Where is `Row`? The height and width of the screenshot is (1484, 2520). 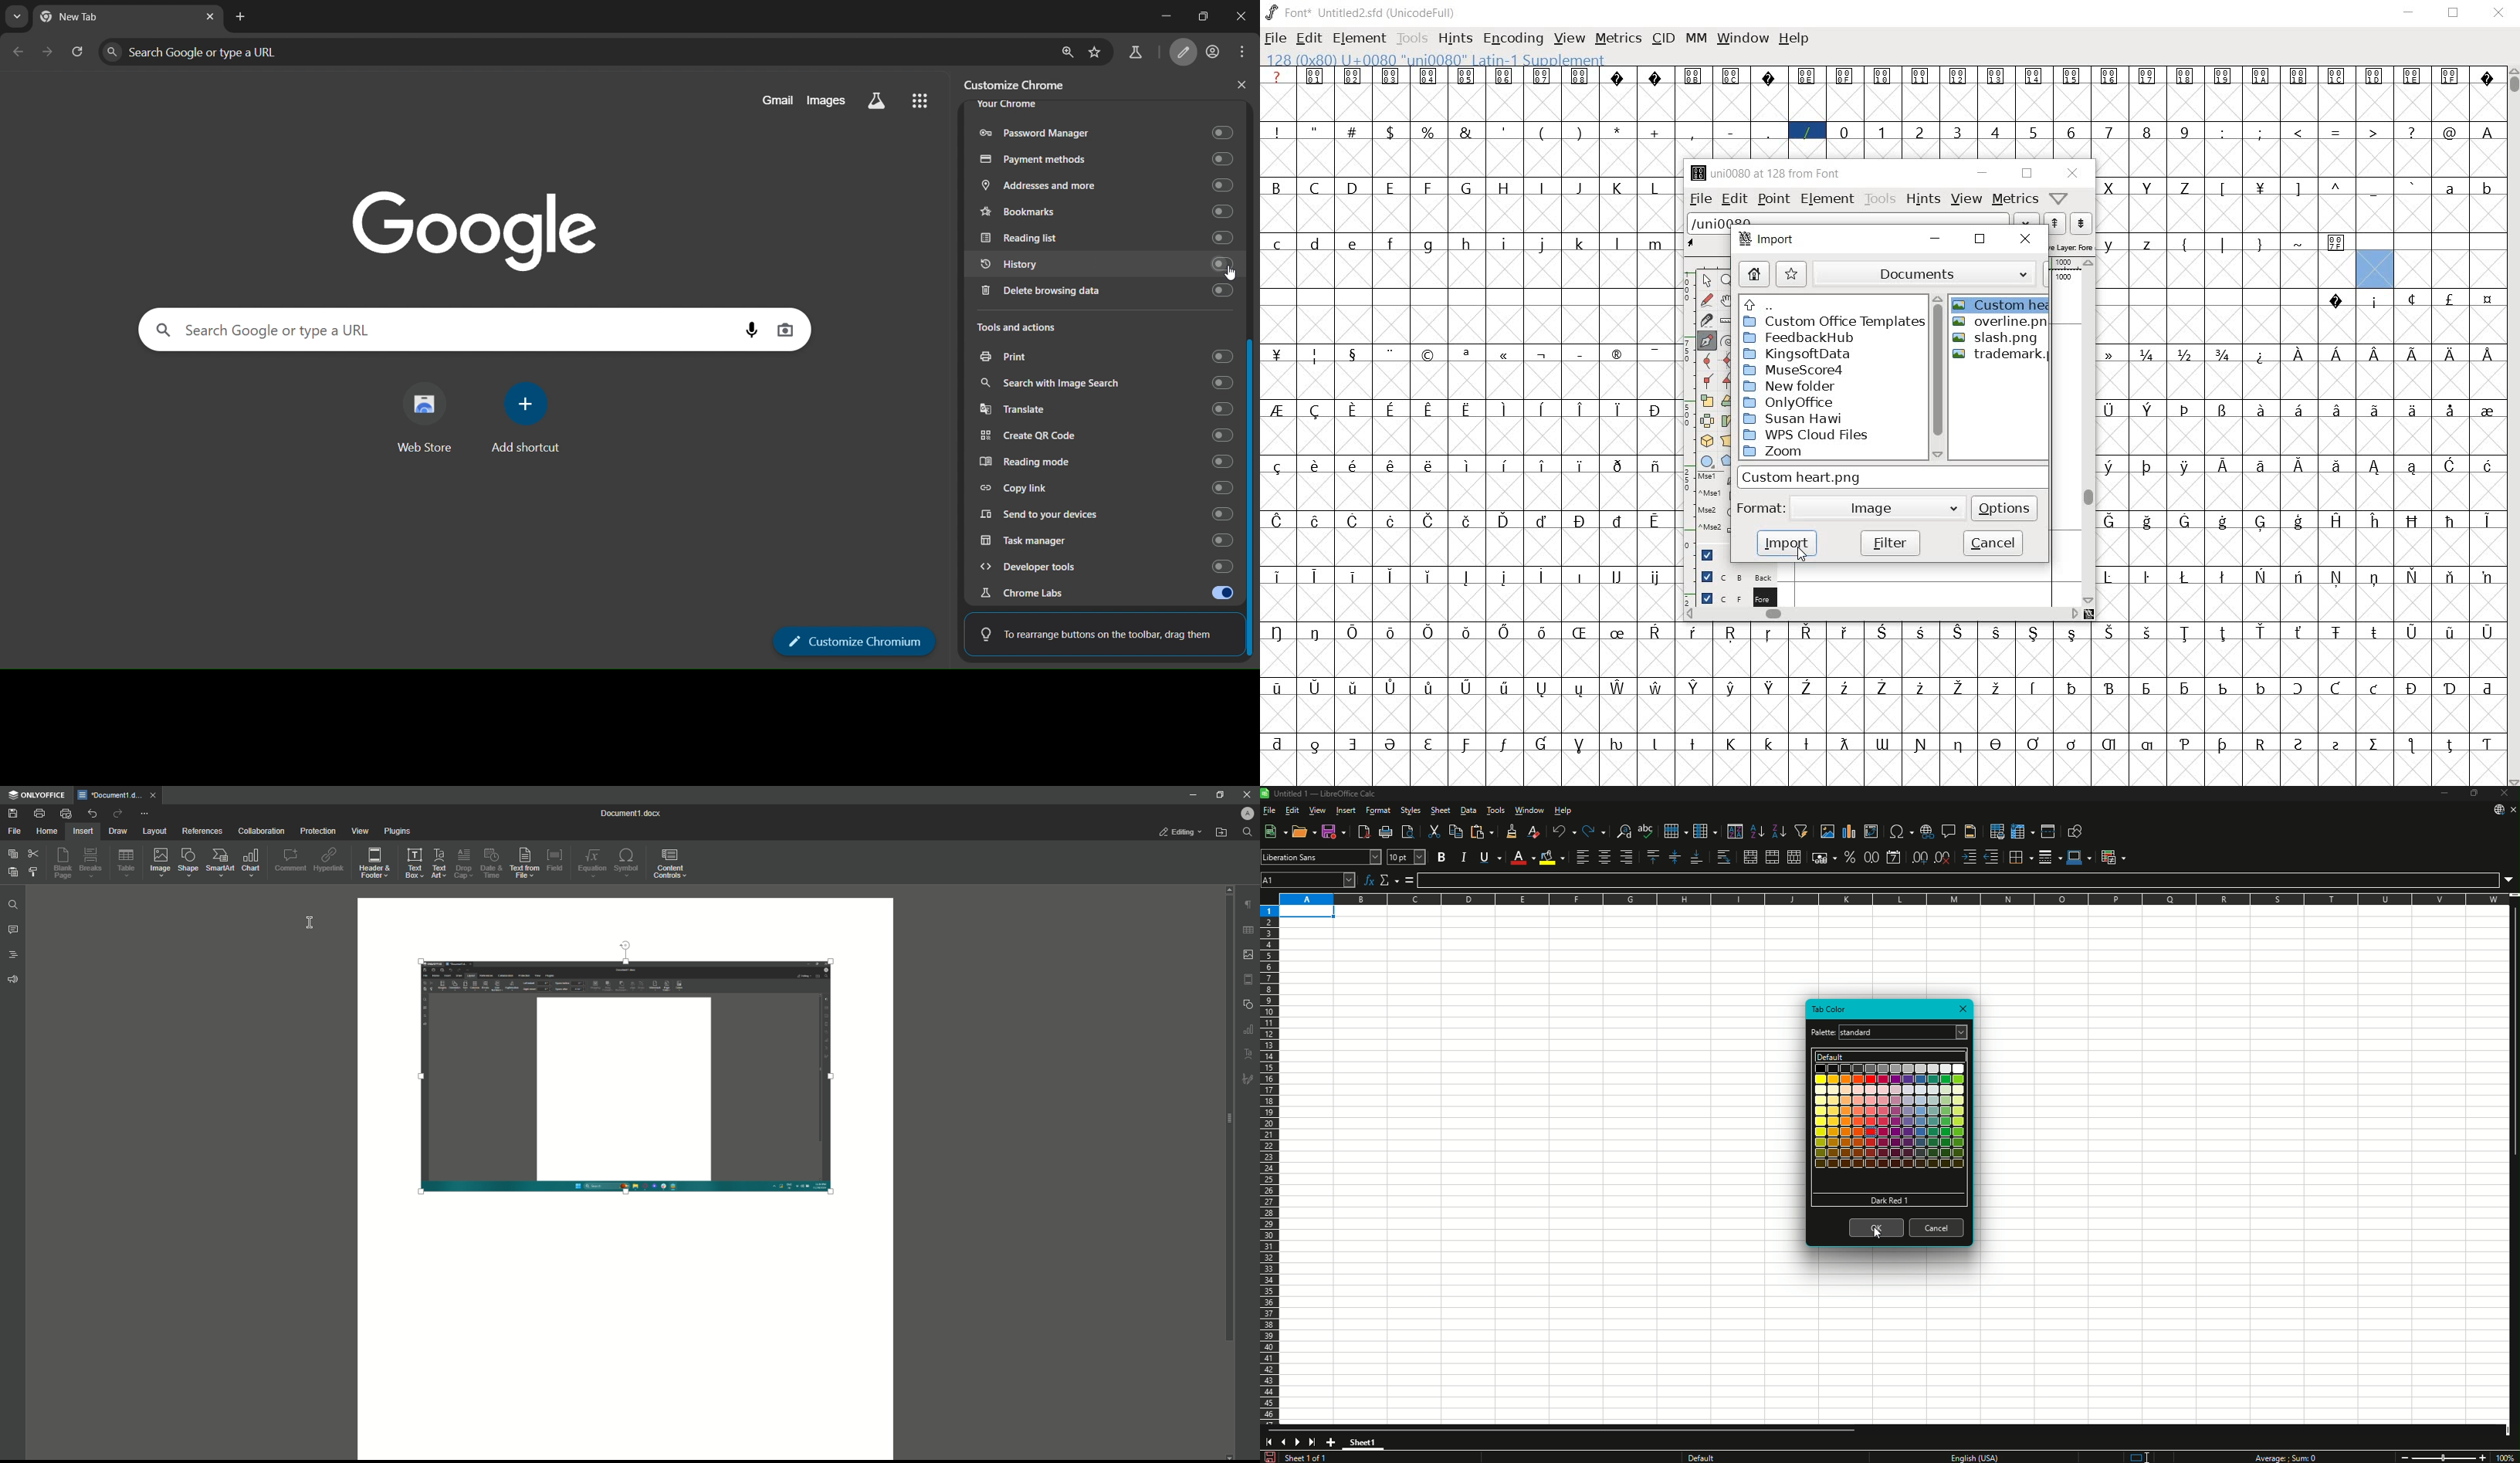
Row is located at coordinates (1676, 831).